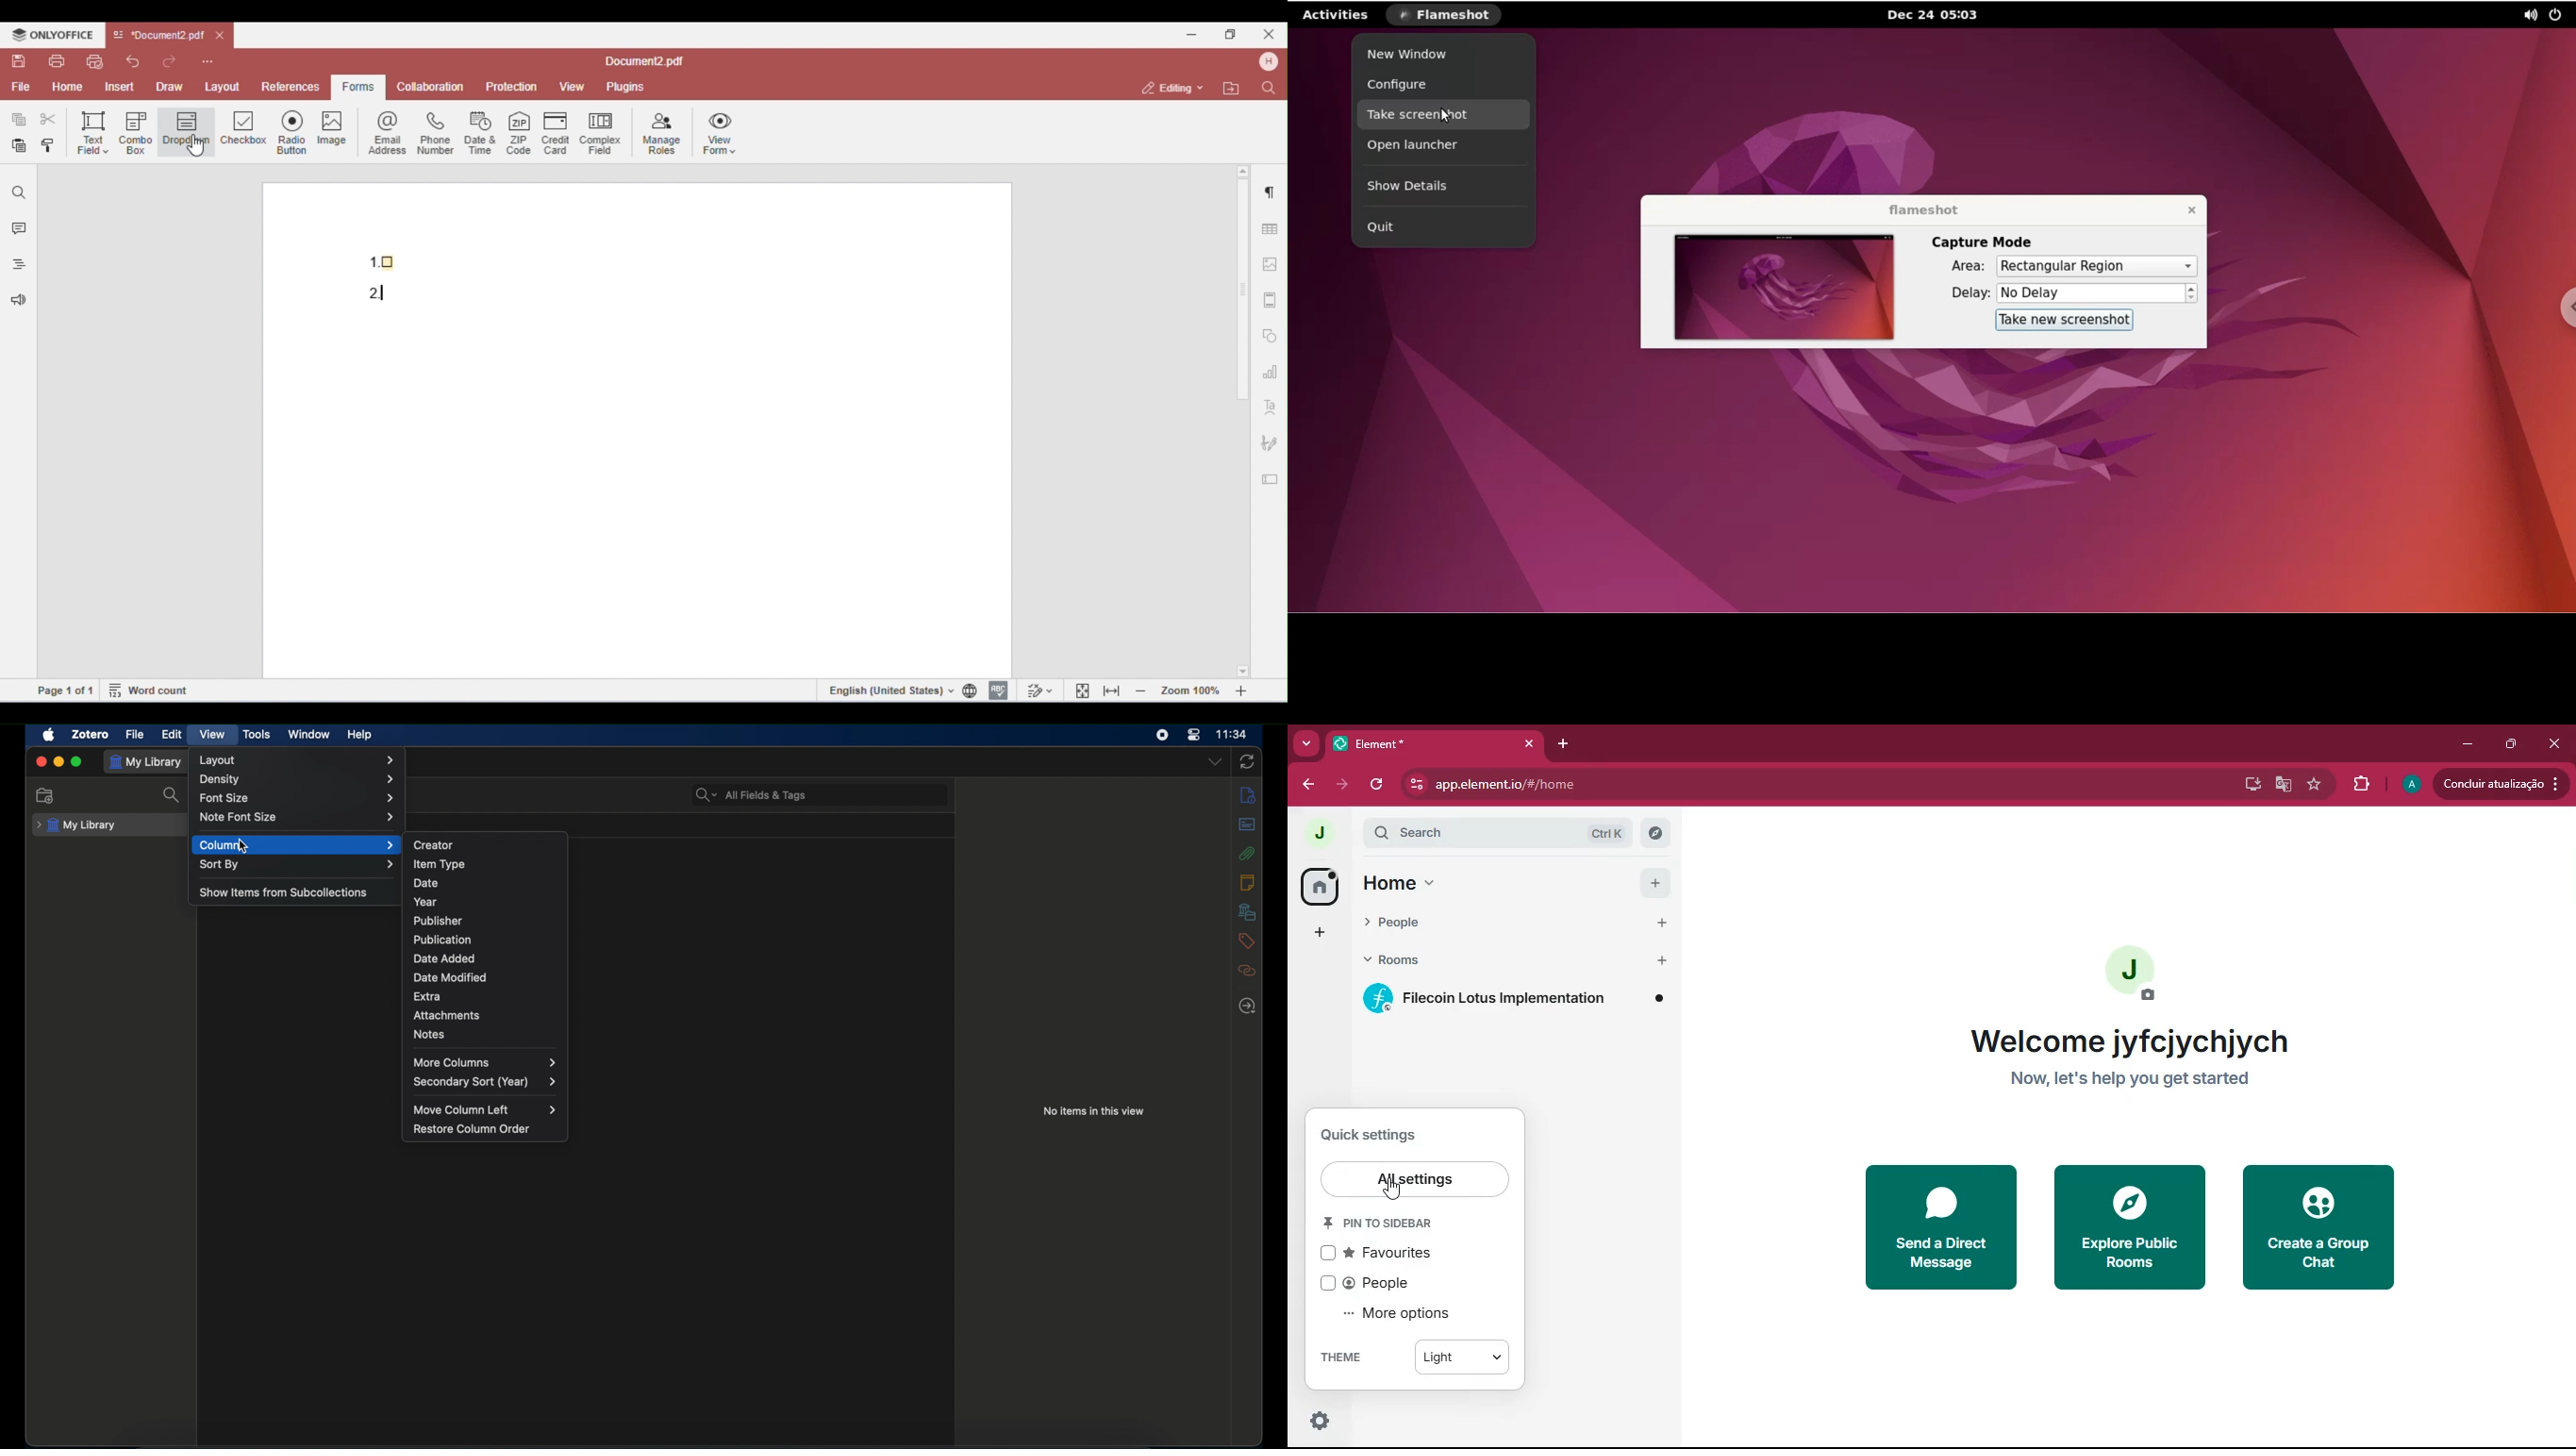 The image size is (2576, 1456). Describe the element at coordinates (1248, 971) in the screenshot. I see `related` at that location.